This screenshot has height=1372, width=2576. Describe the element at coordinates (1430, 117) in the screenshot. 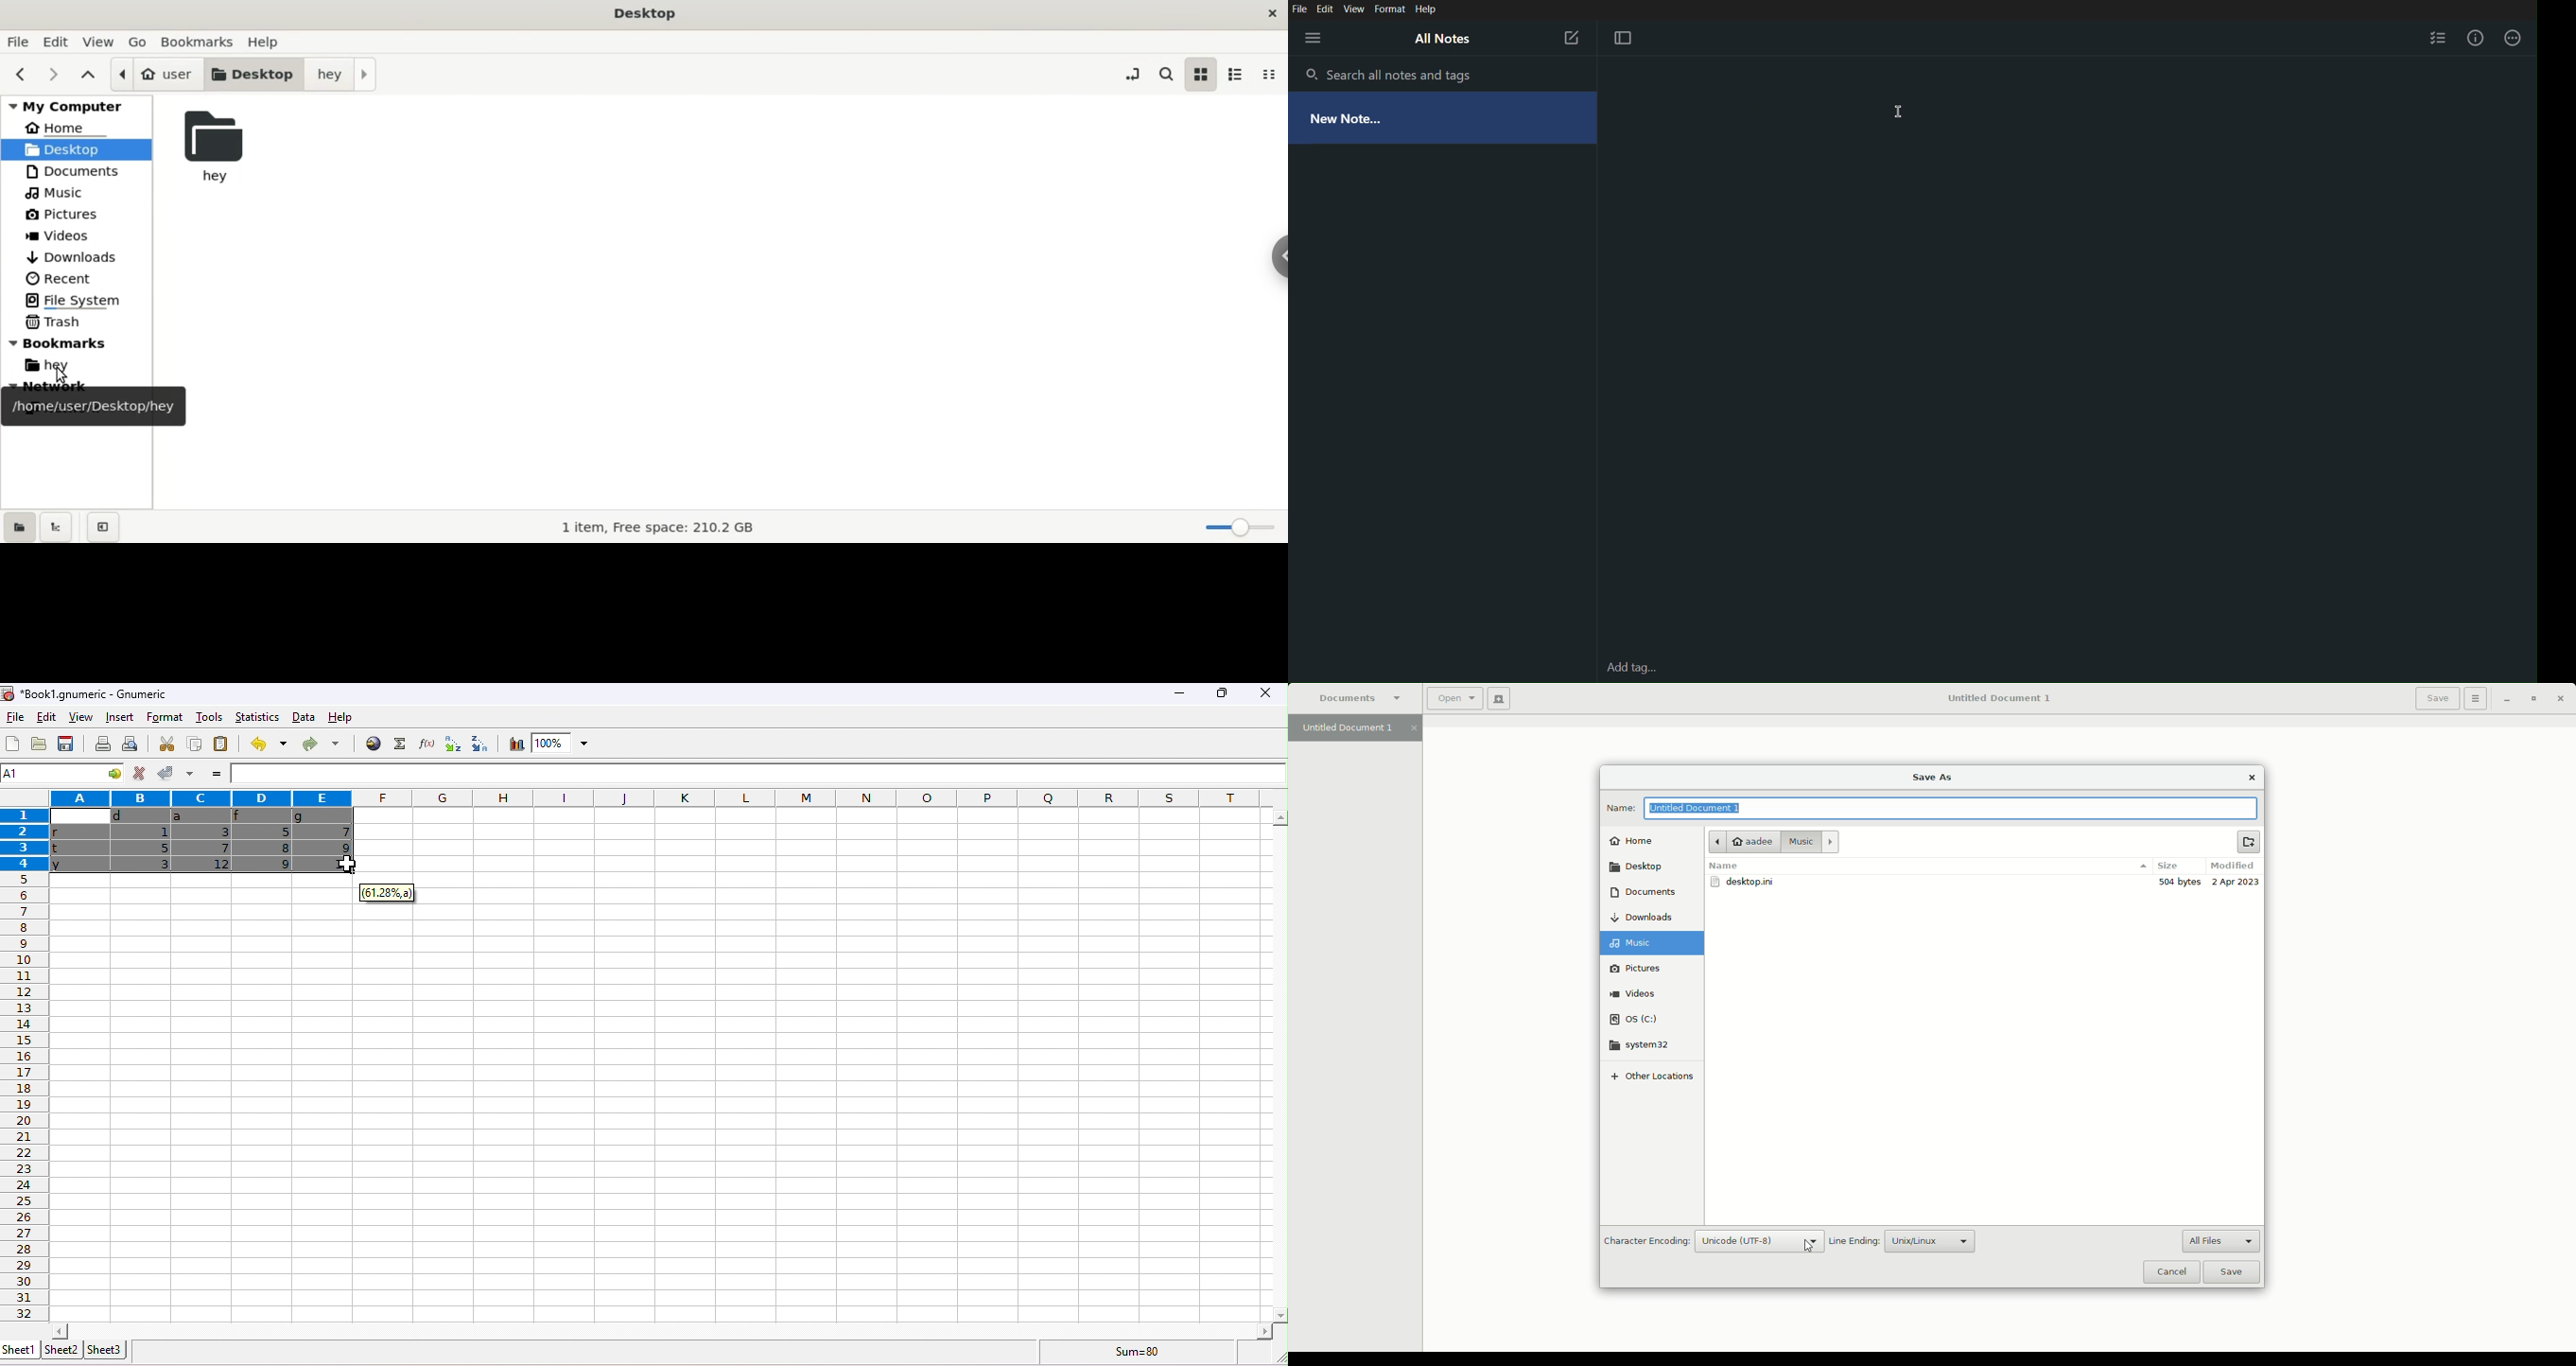

I see `New Notes` at that location.